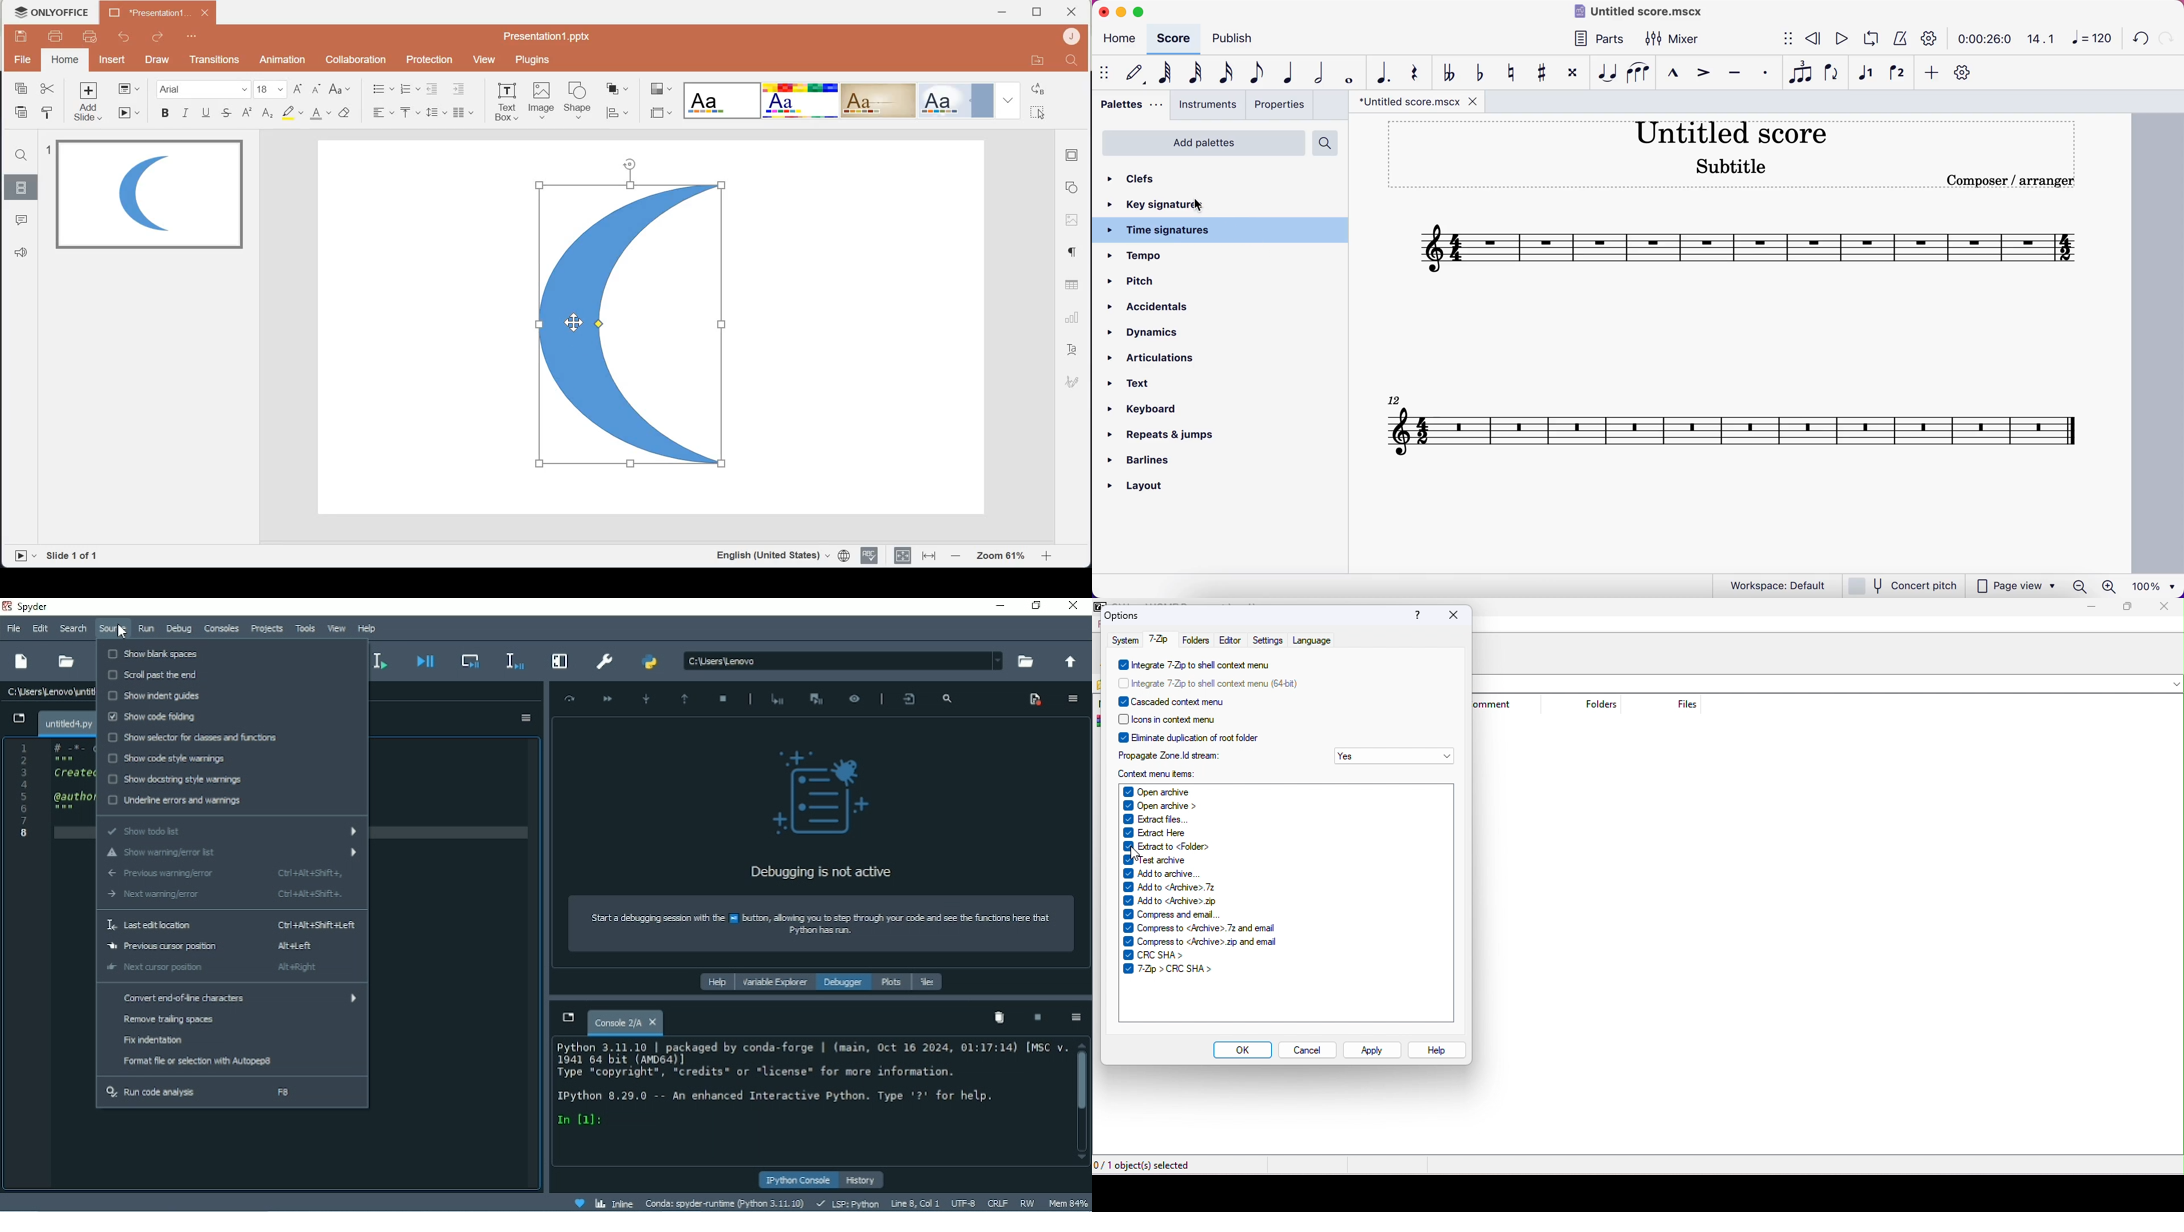 The height and width of the screenshot is (1232, 2184). Describe the element at coordinates (1311, 640) in the screenshot. I see `language` at that location.